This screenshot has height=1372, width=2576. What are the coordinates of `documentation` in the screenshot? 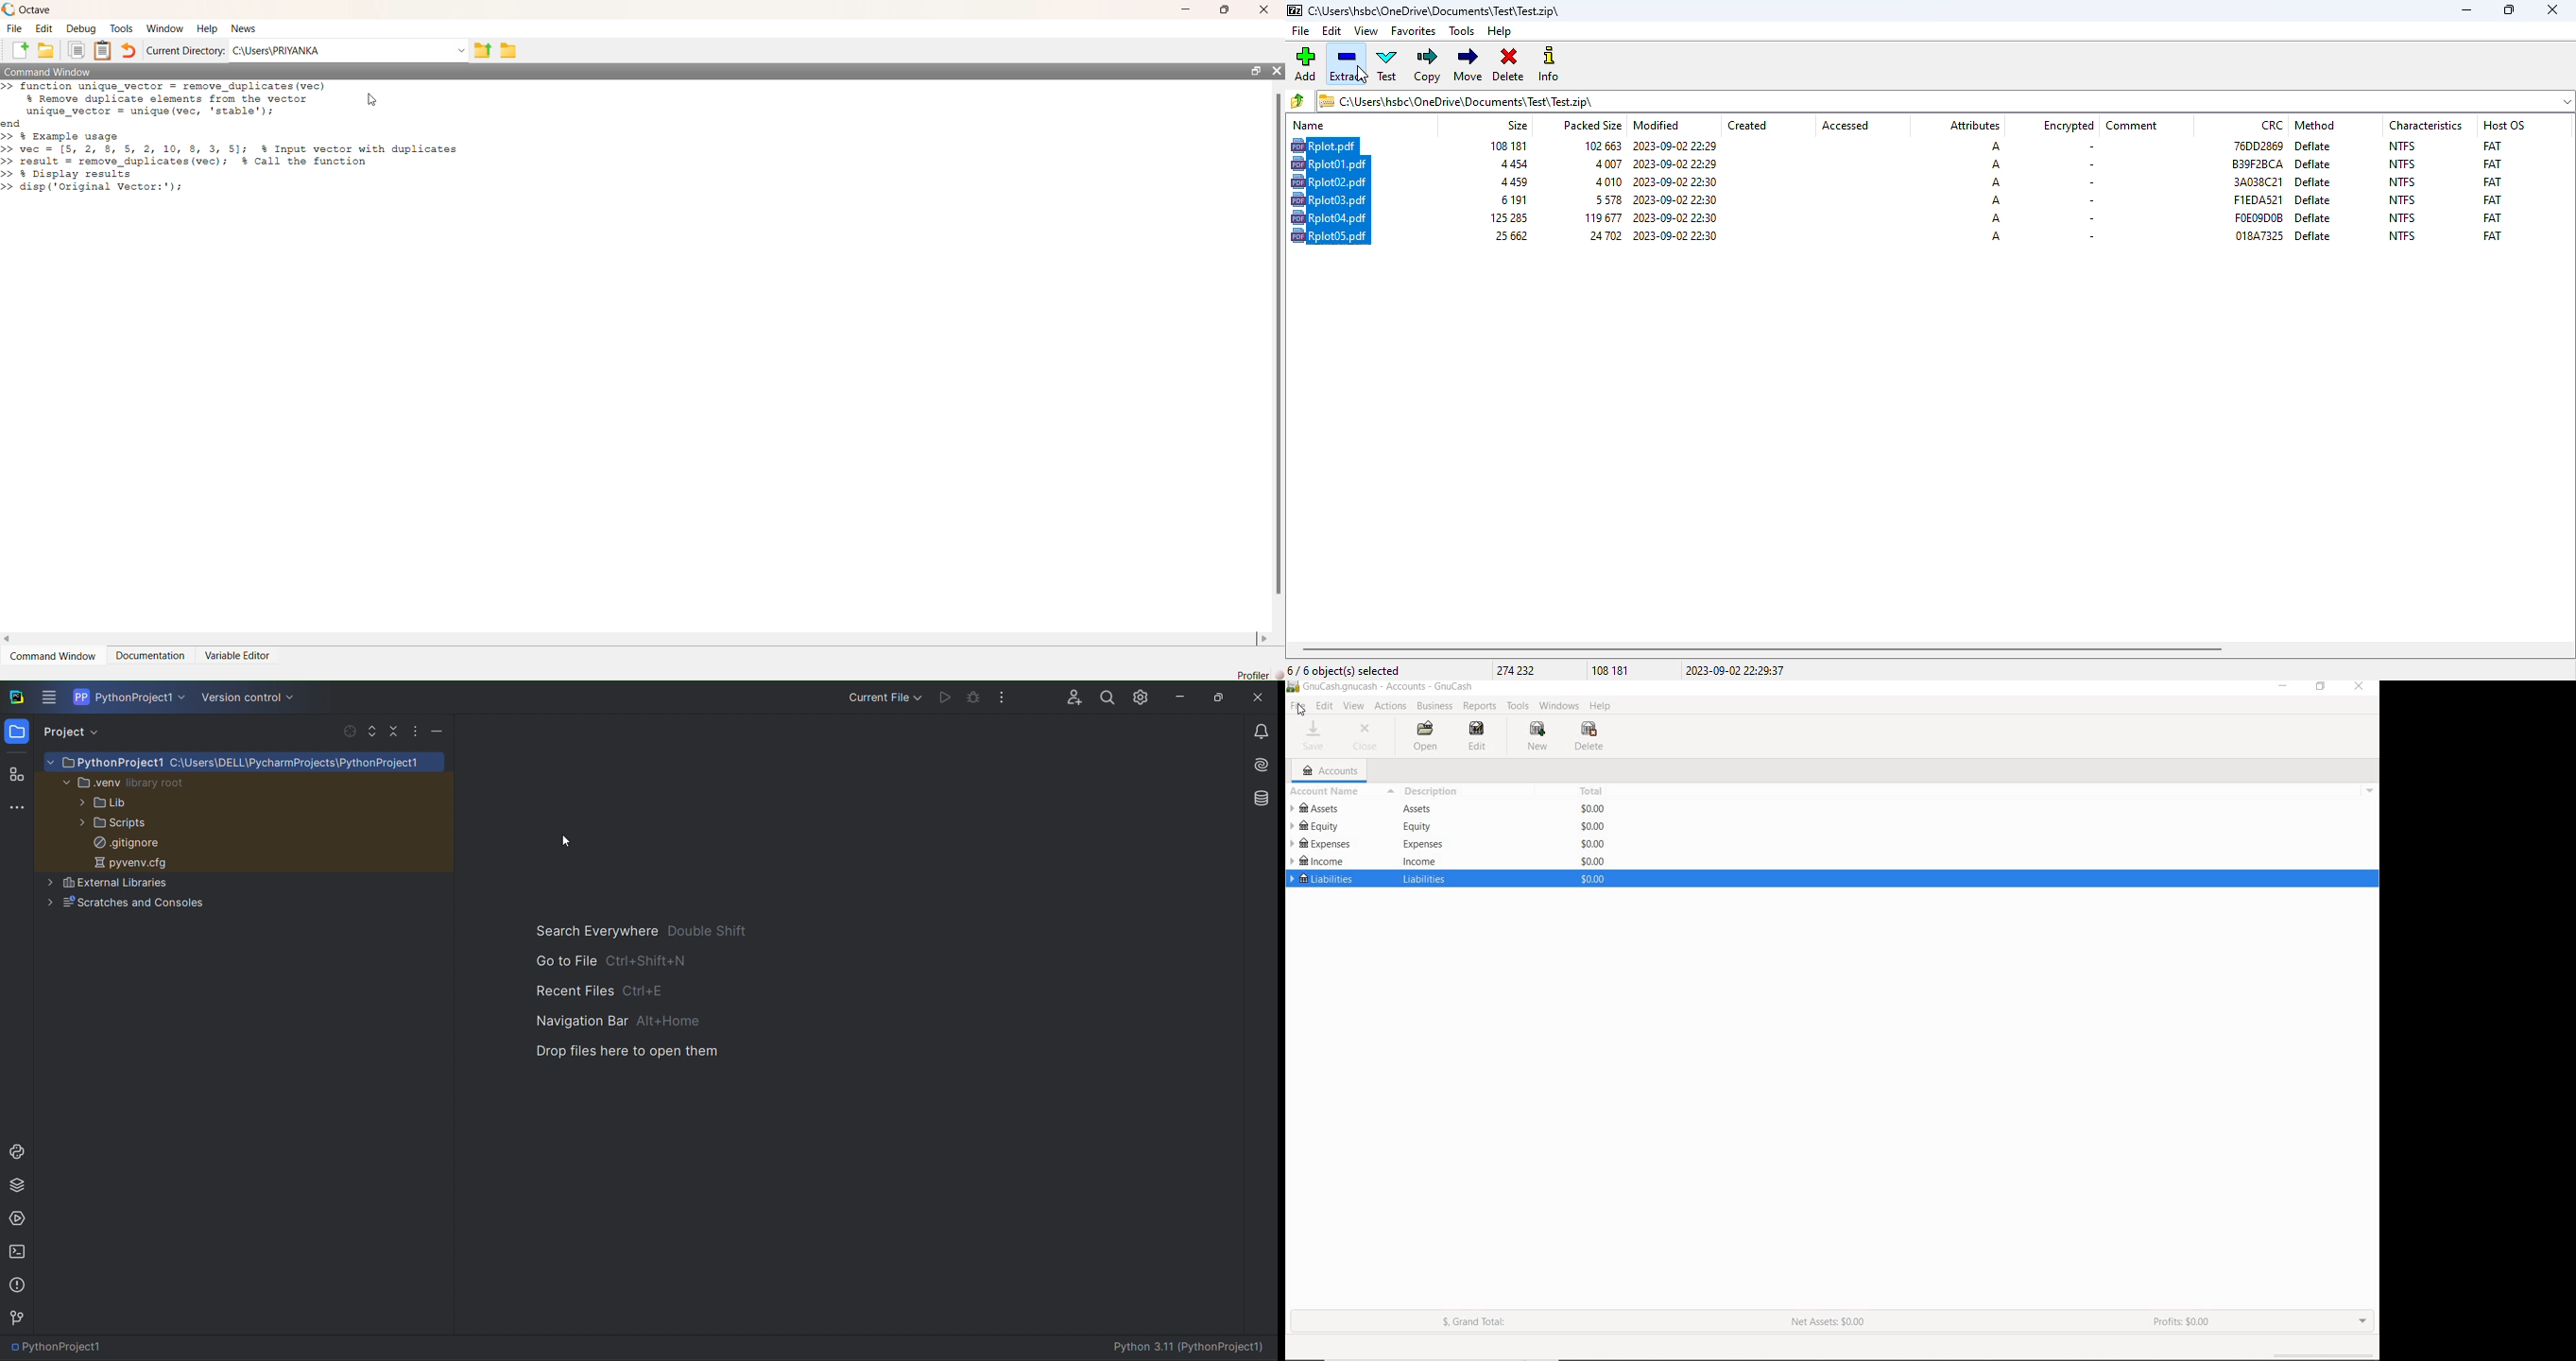 It's located at (152, 655).